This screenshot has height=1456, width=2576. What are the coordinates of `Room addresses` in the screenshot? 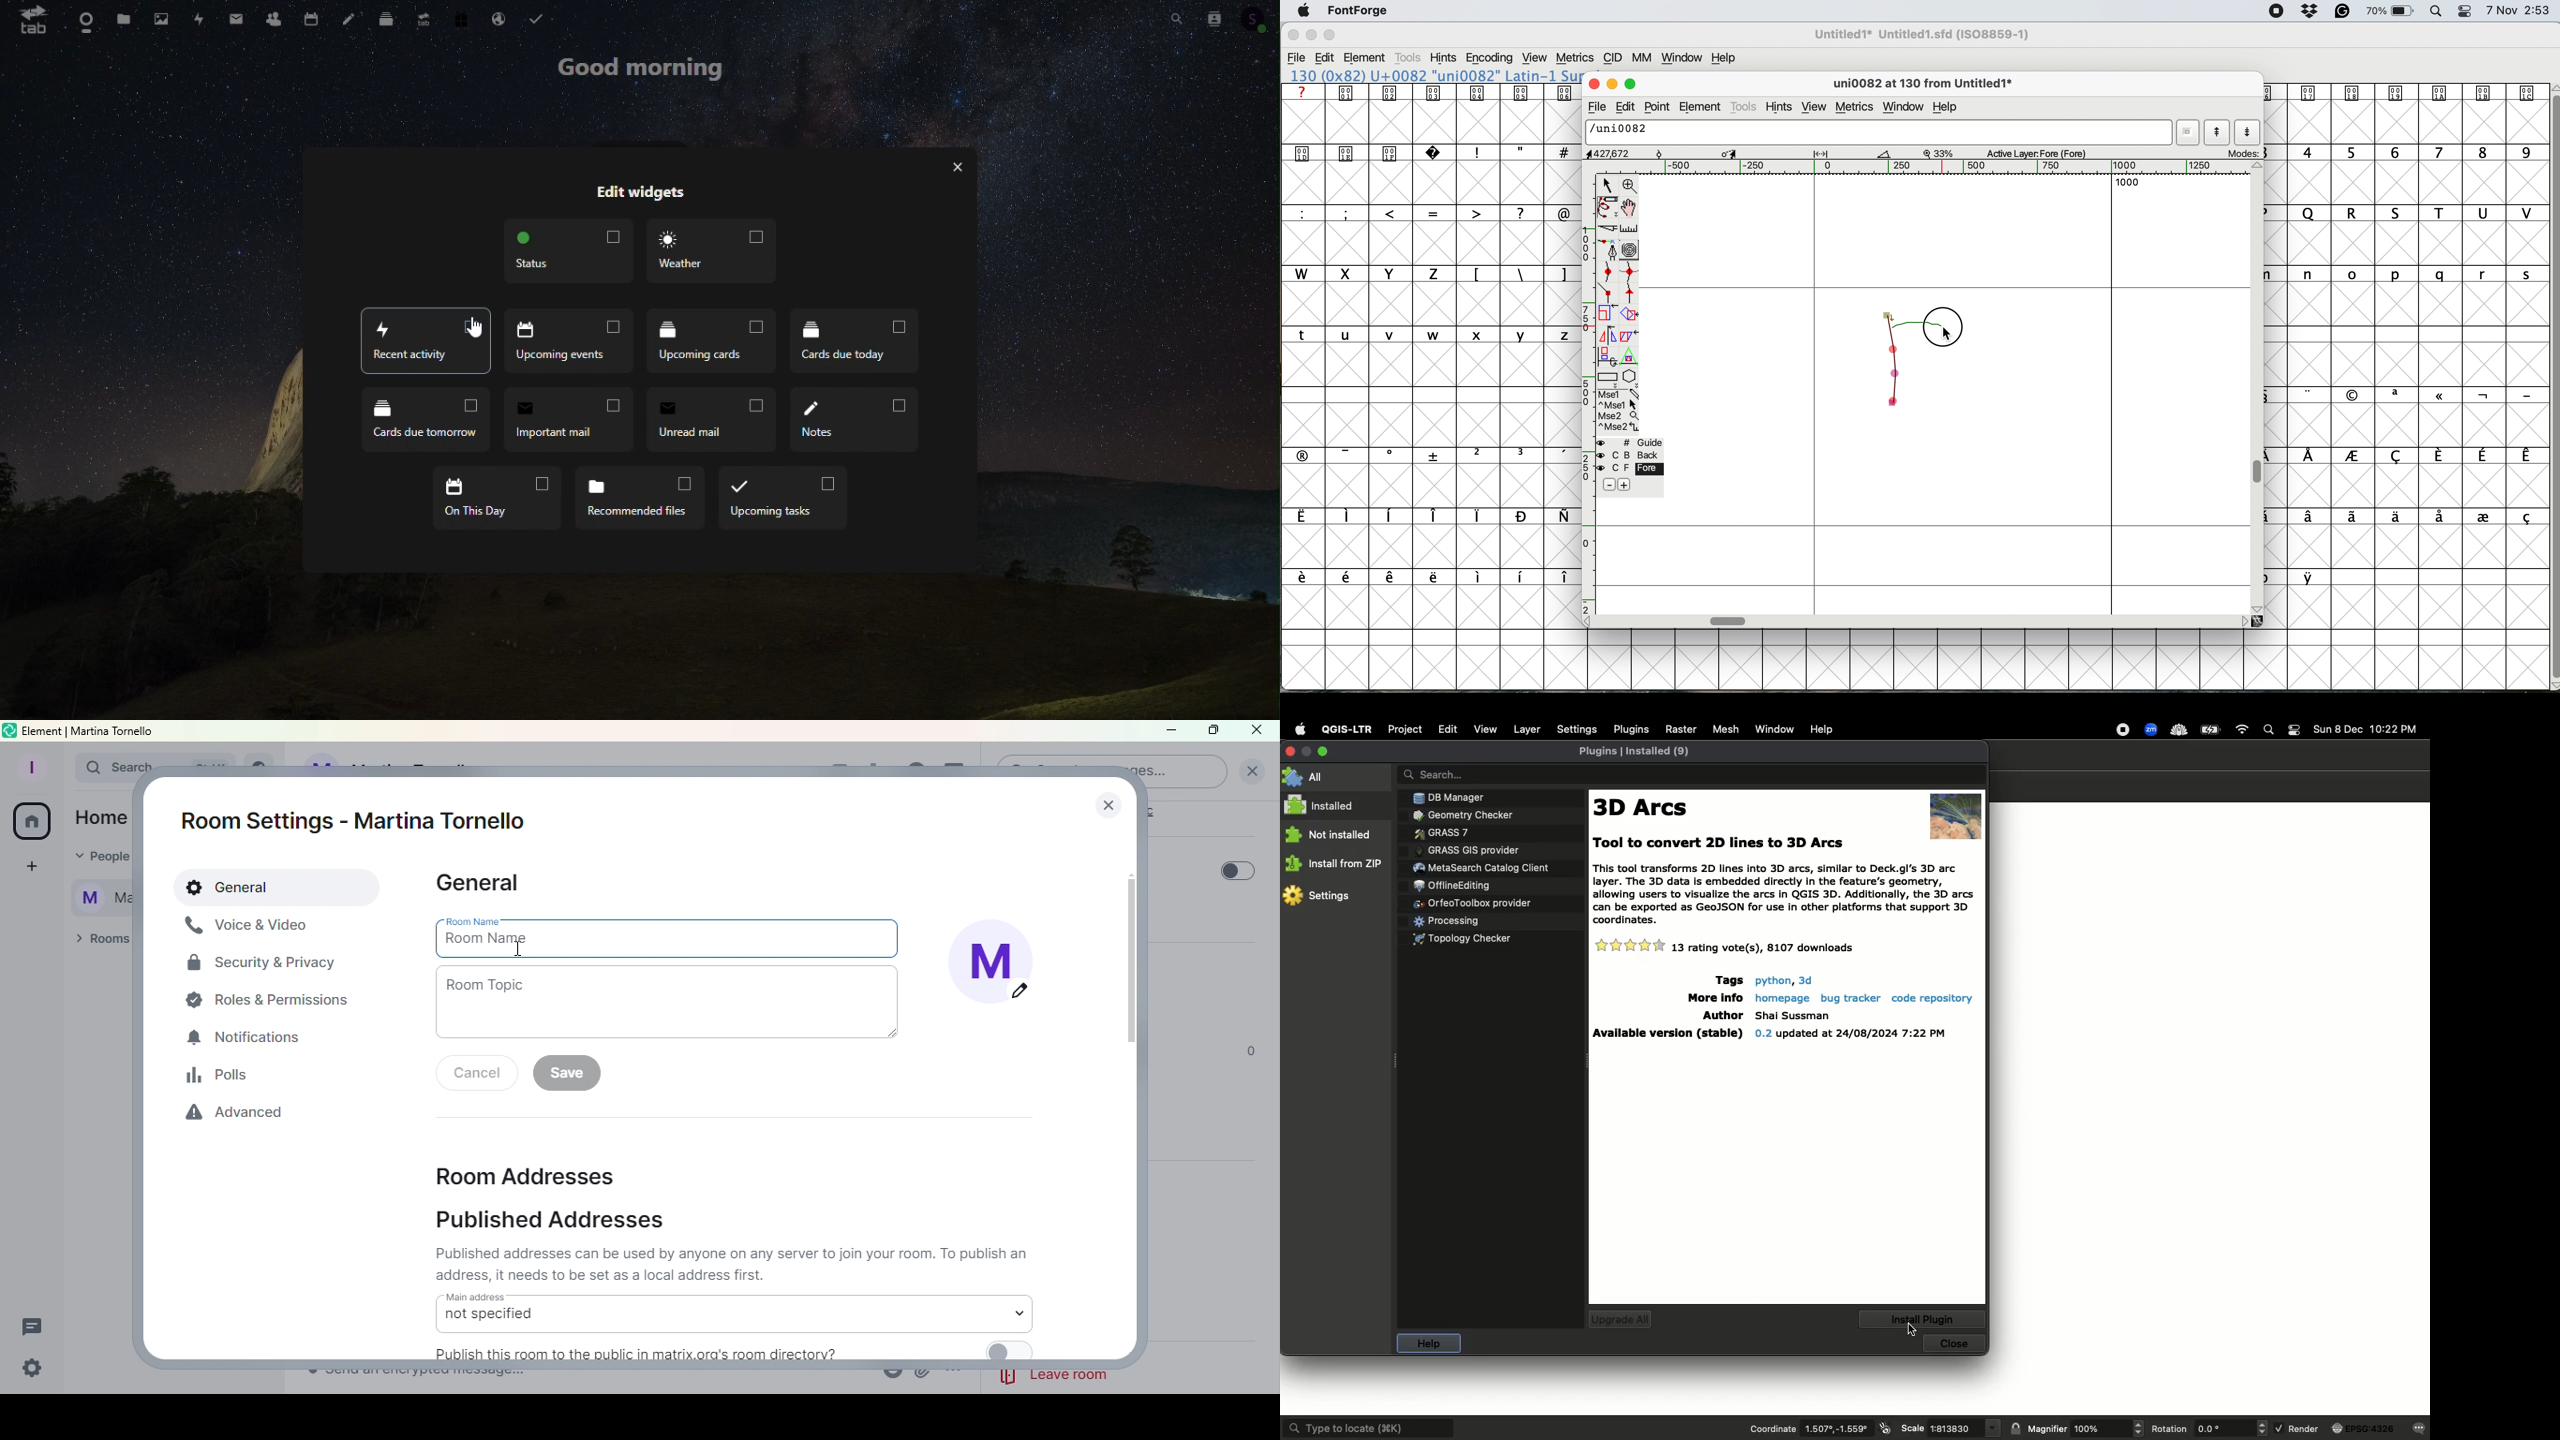 It's located at (525, 1174).